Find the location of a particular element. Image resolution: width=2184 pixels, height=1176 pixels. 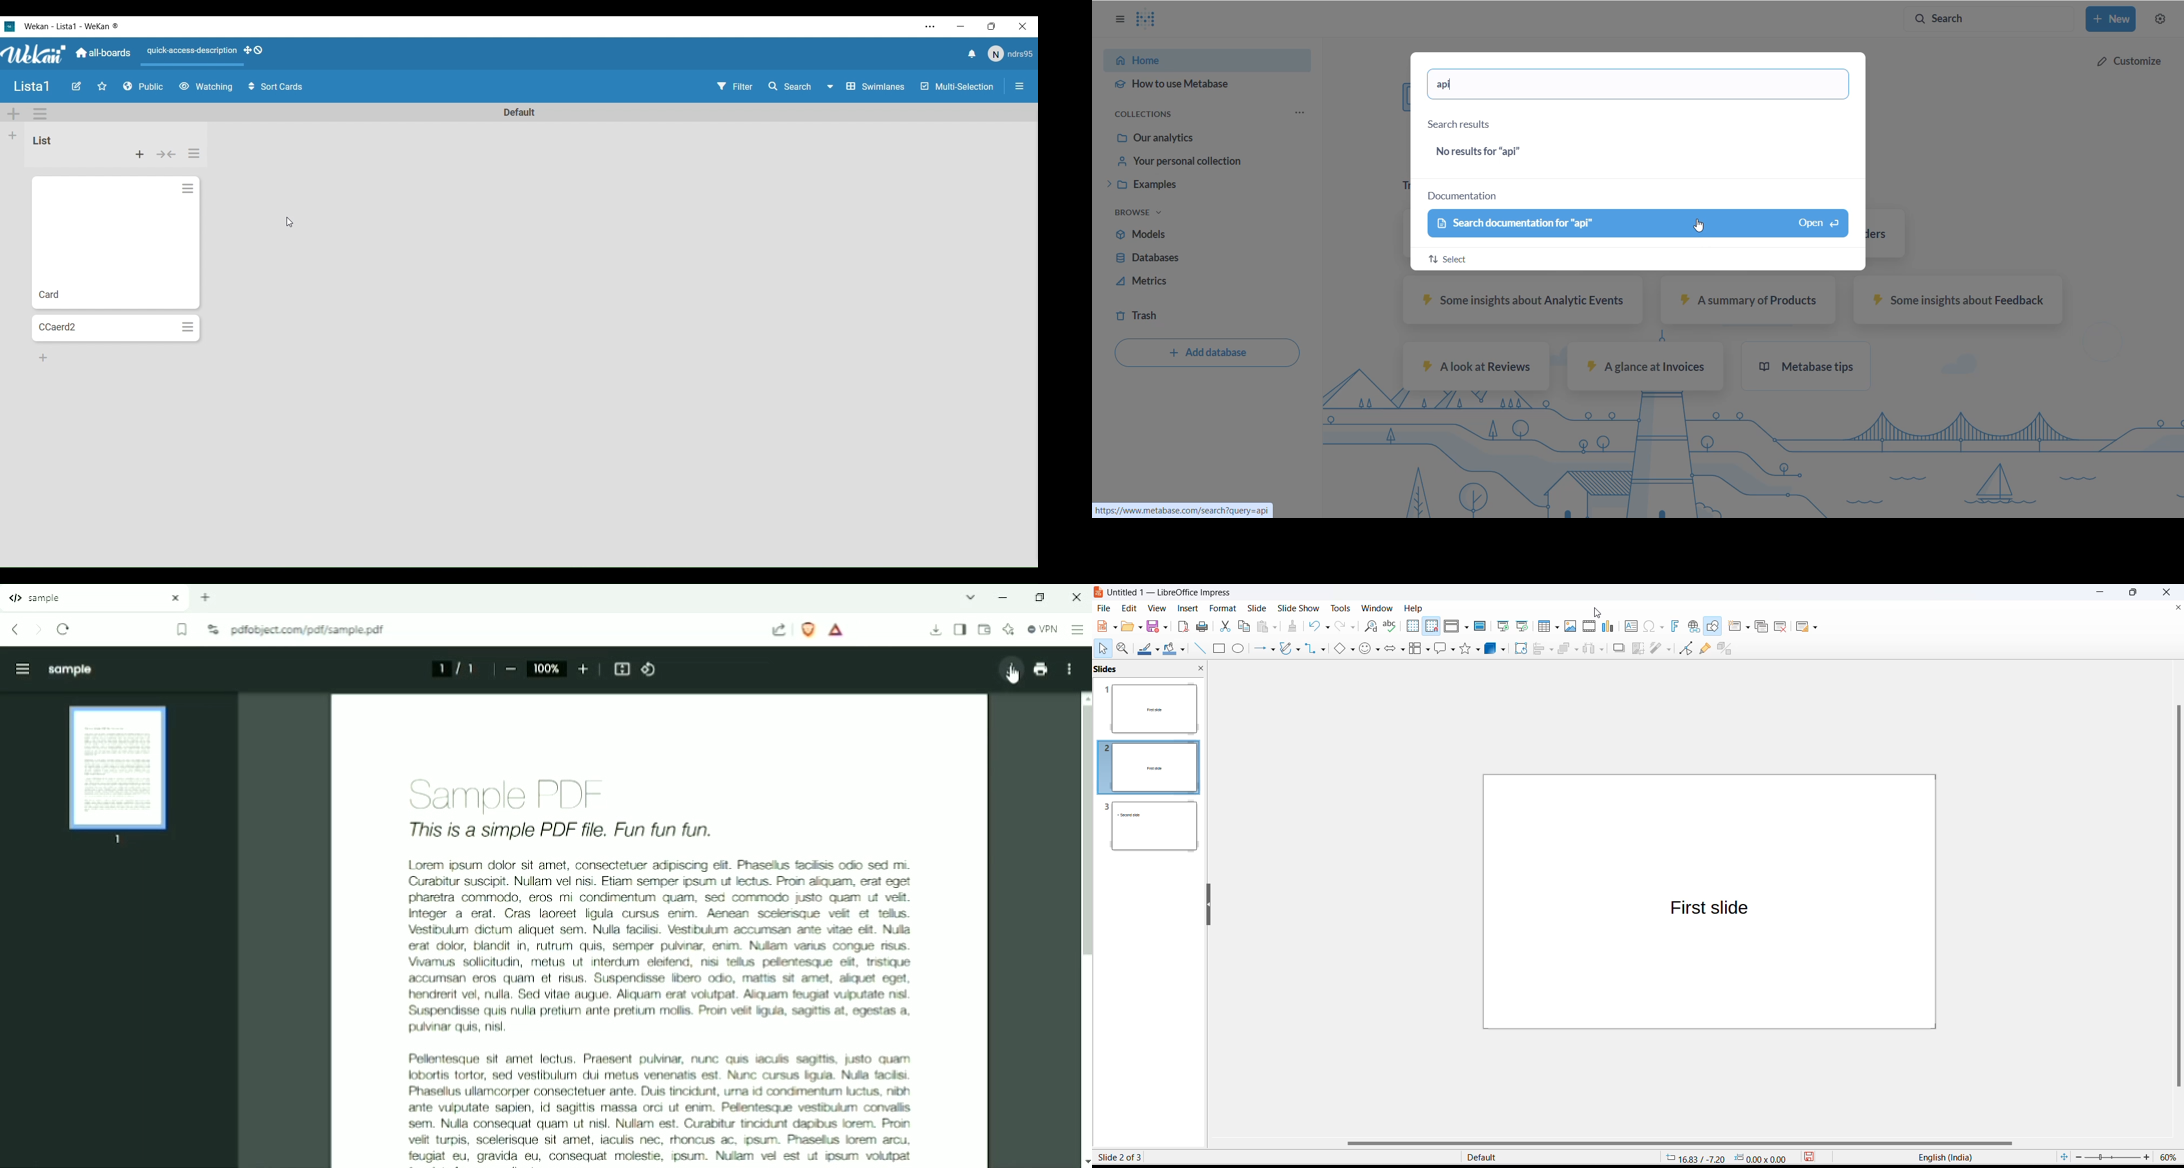

view is located at coordinates (1159, 608).